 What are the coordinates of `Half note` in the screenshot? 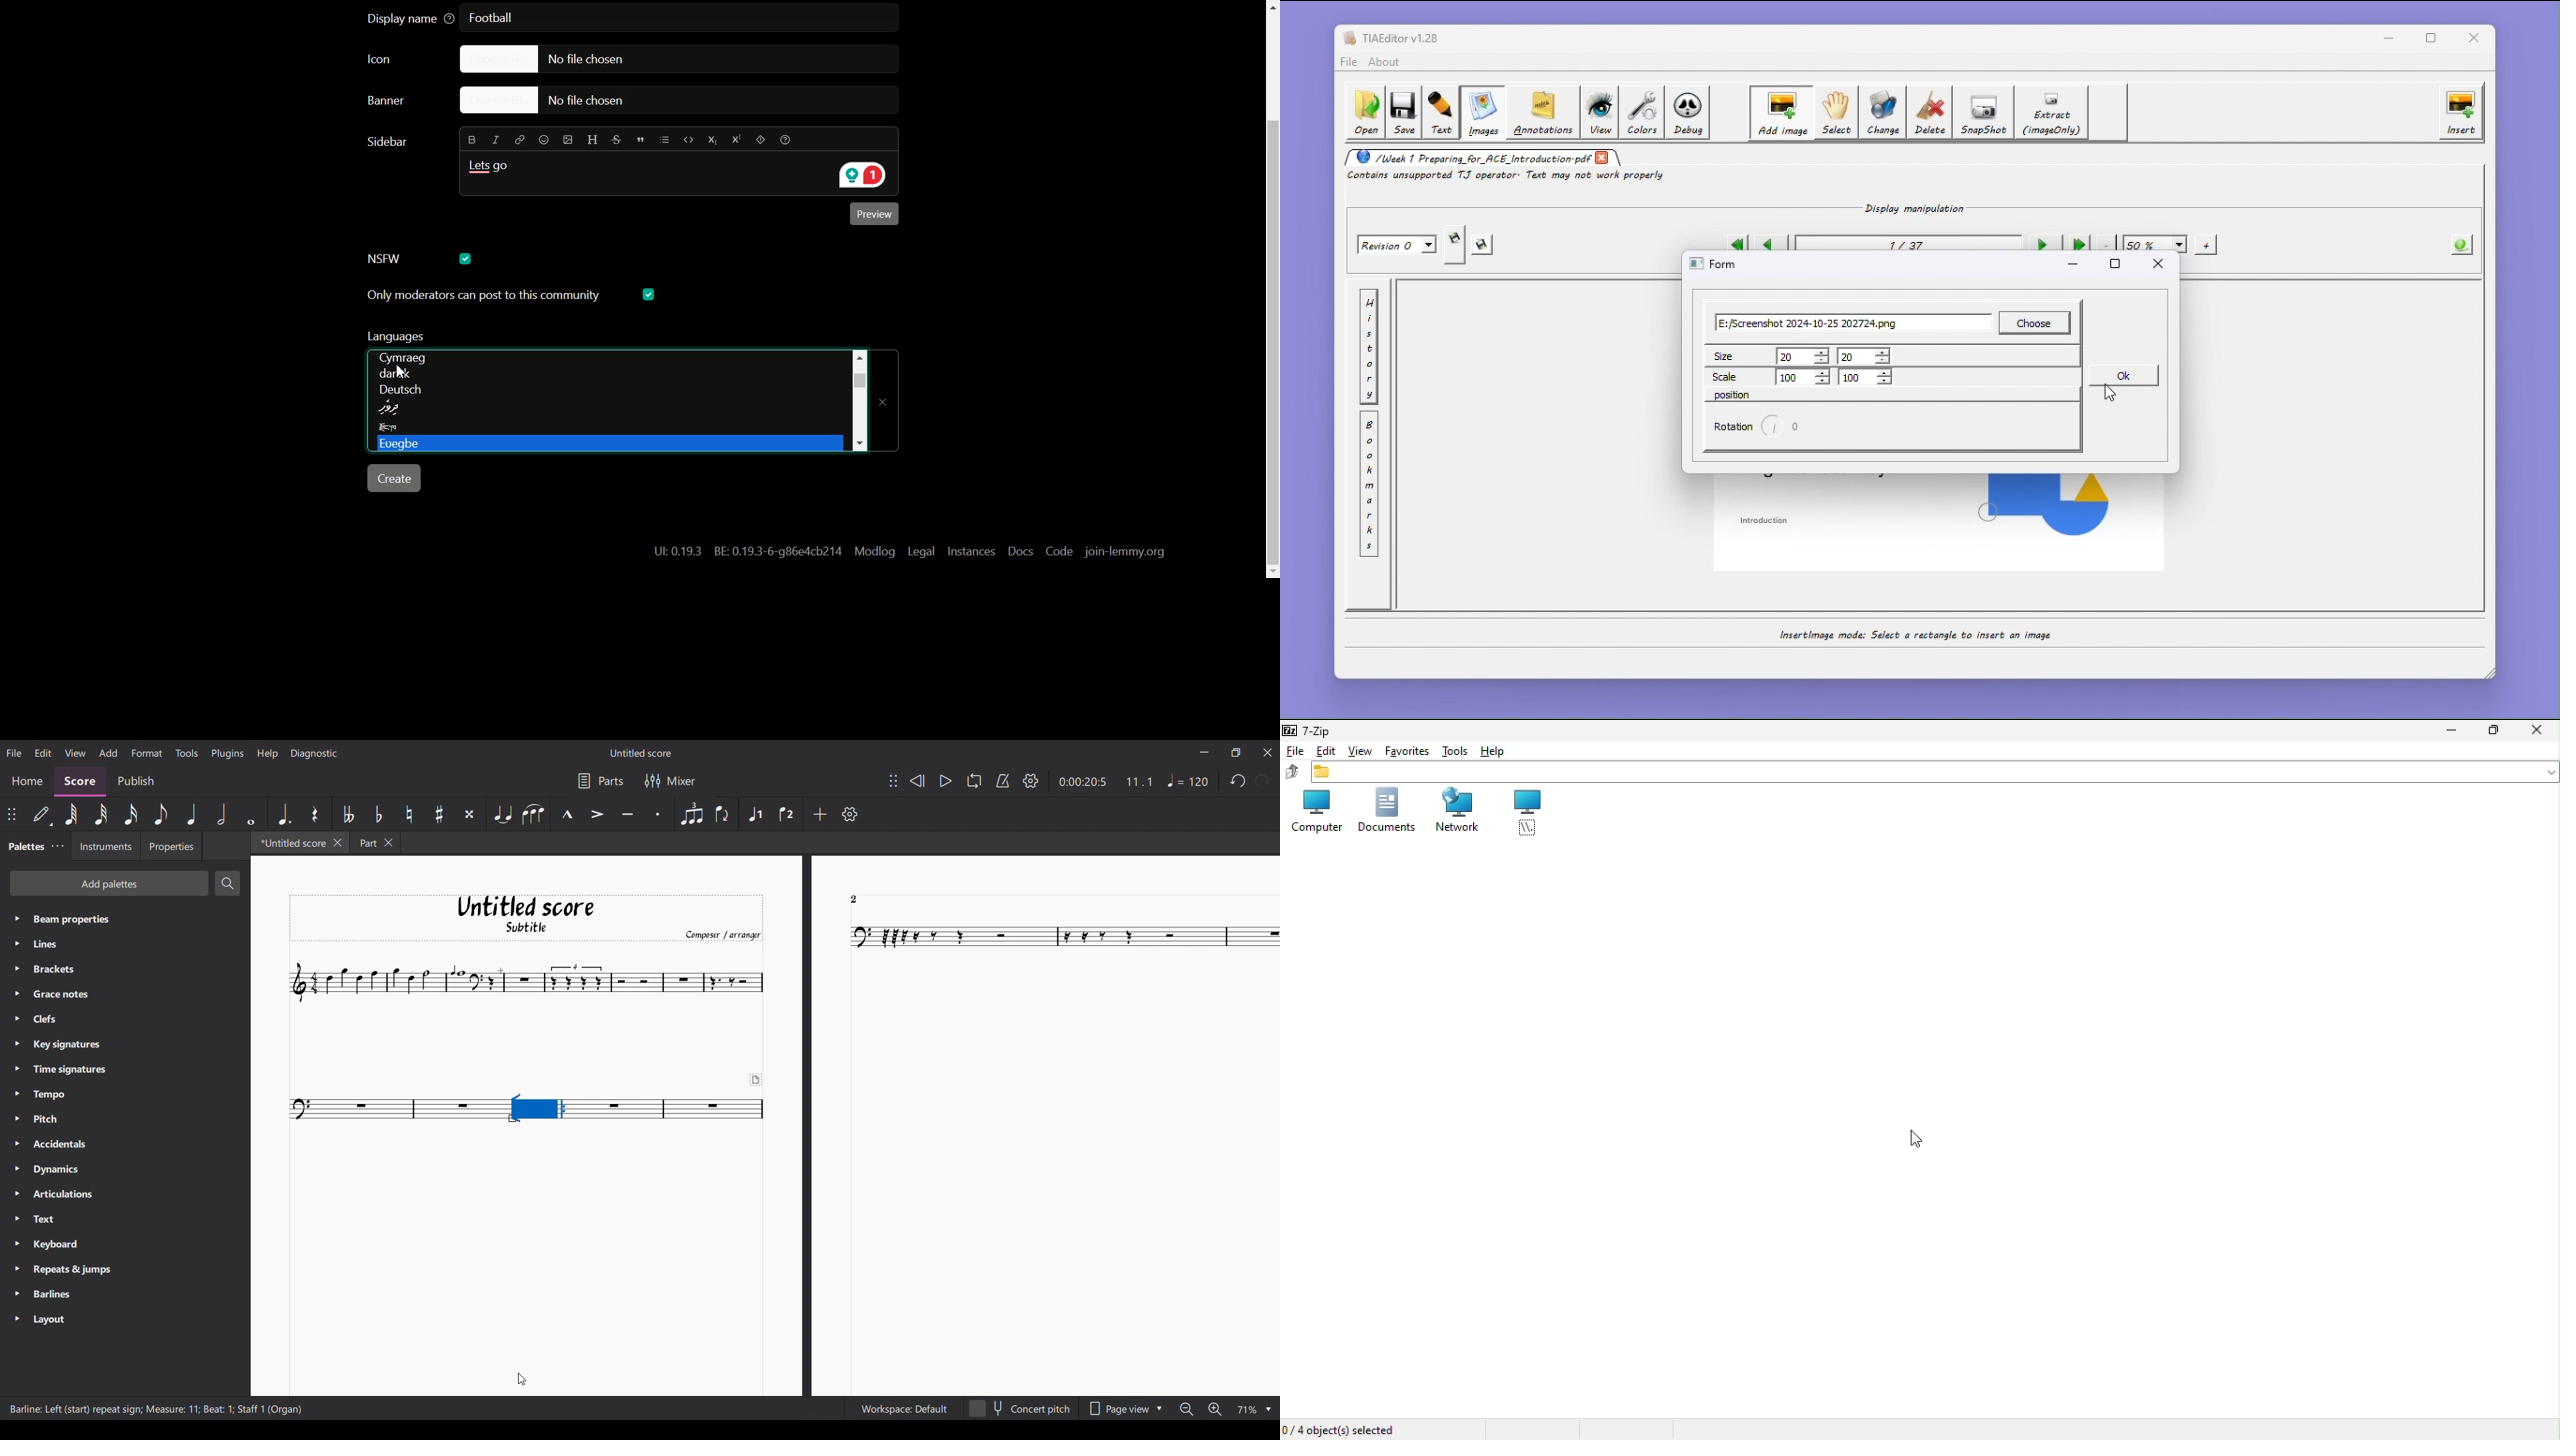 It's located at (221, 814).